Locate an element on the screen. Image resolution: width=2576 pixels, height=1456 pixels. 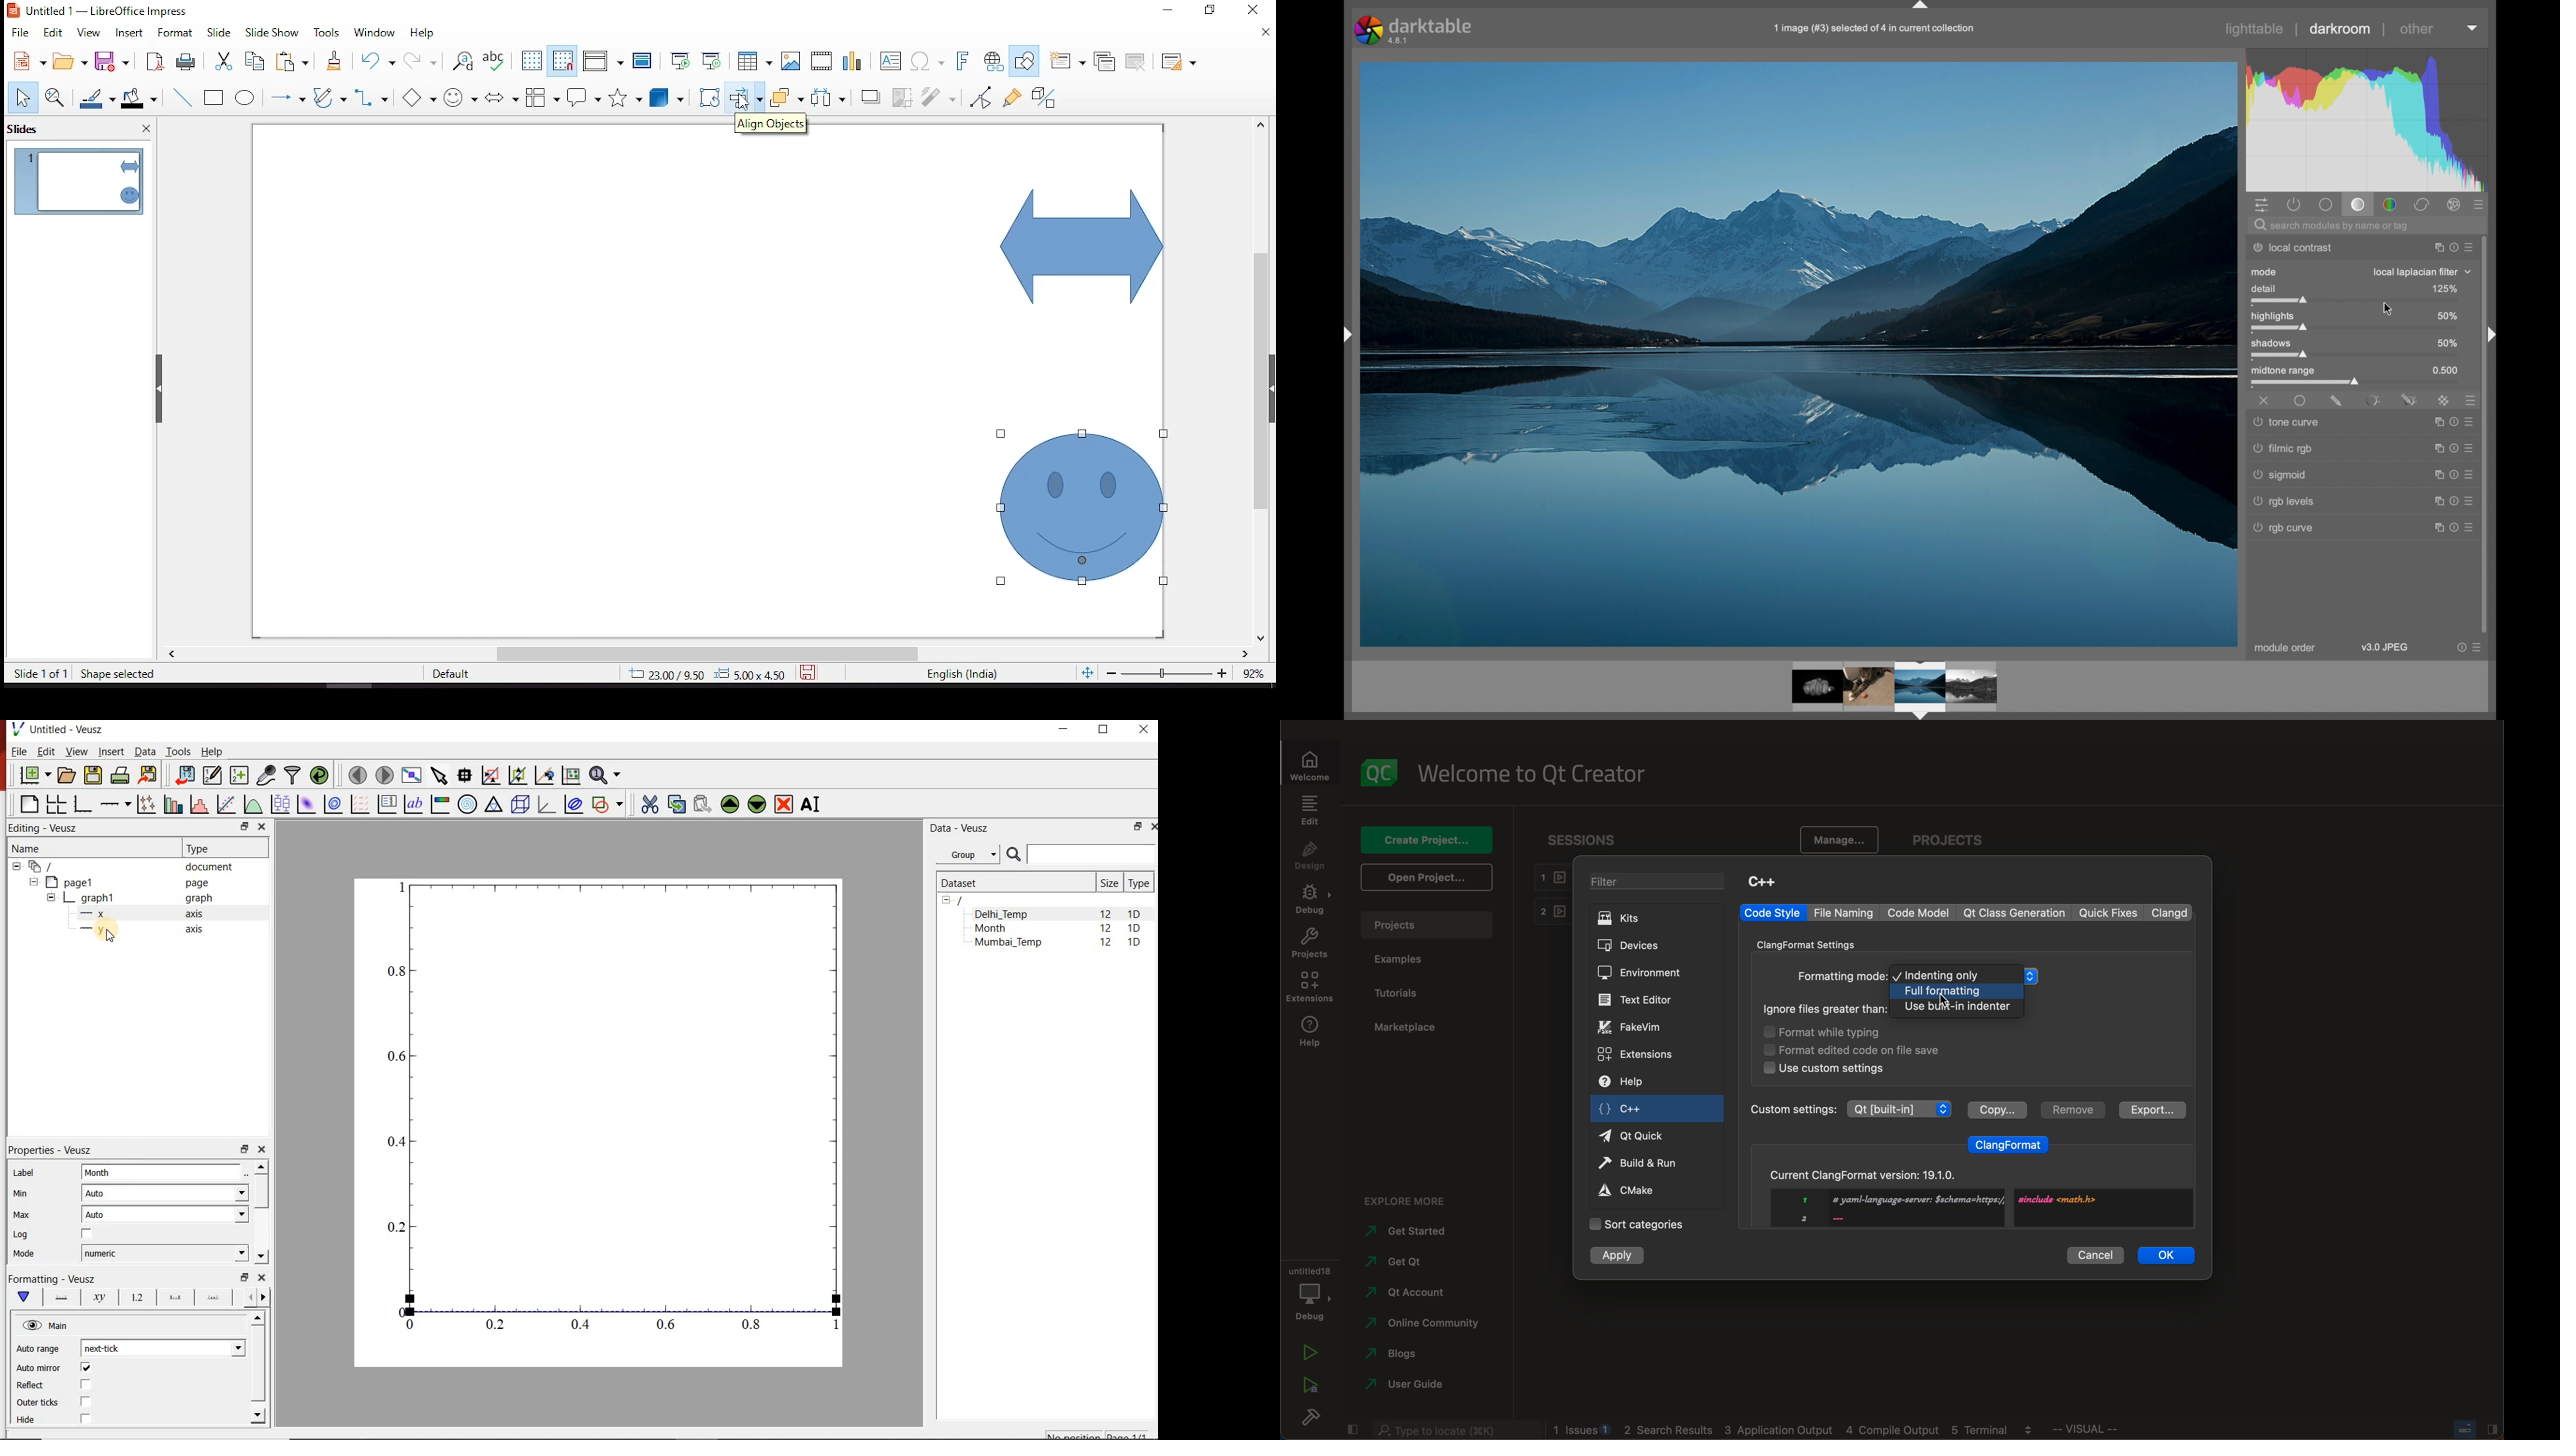
check/uncheck is located at coordinates (86, 1368).